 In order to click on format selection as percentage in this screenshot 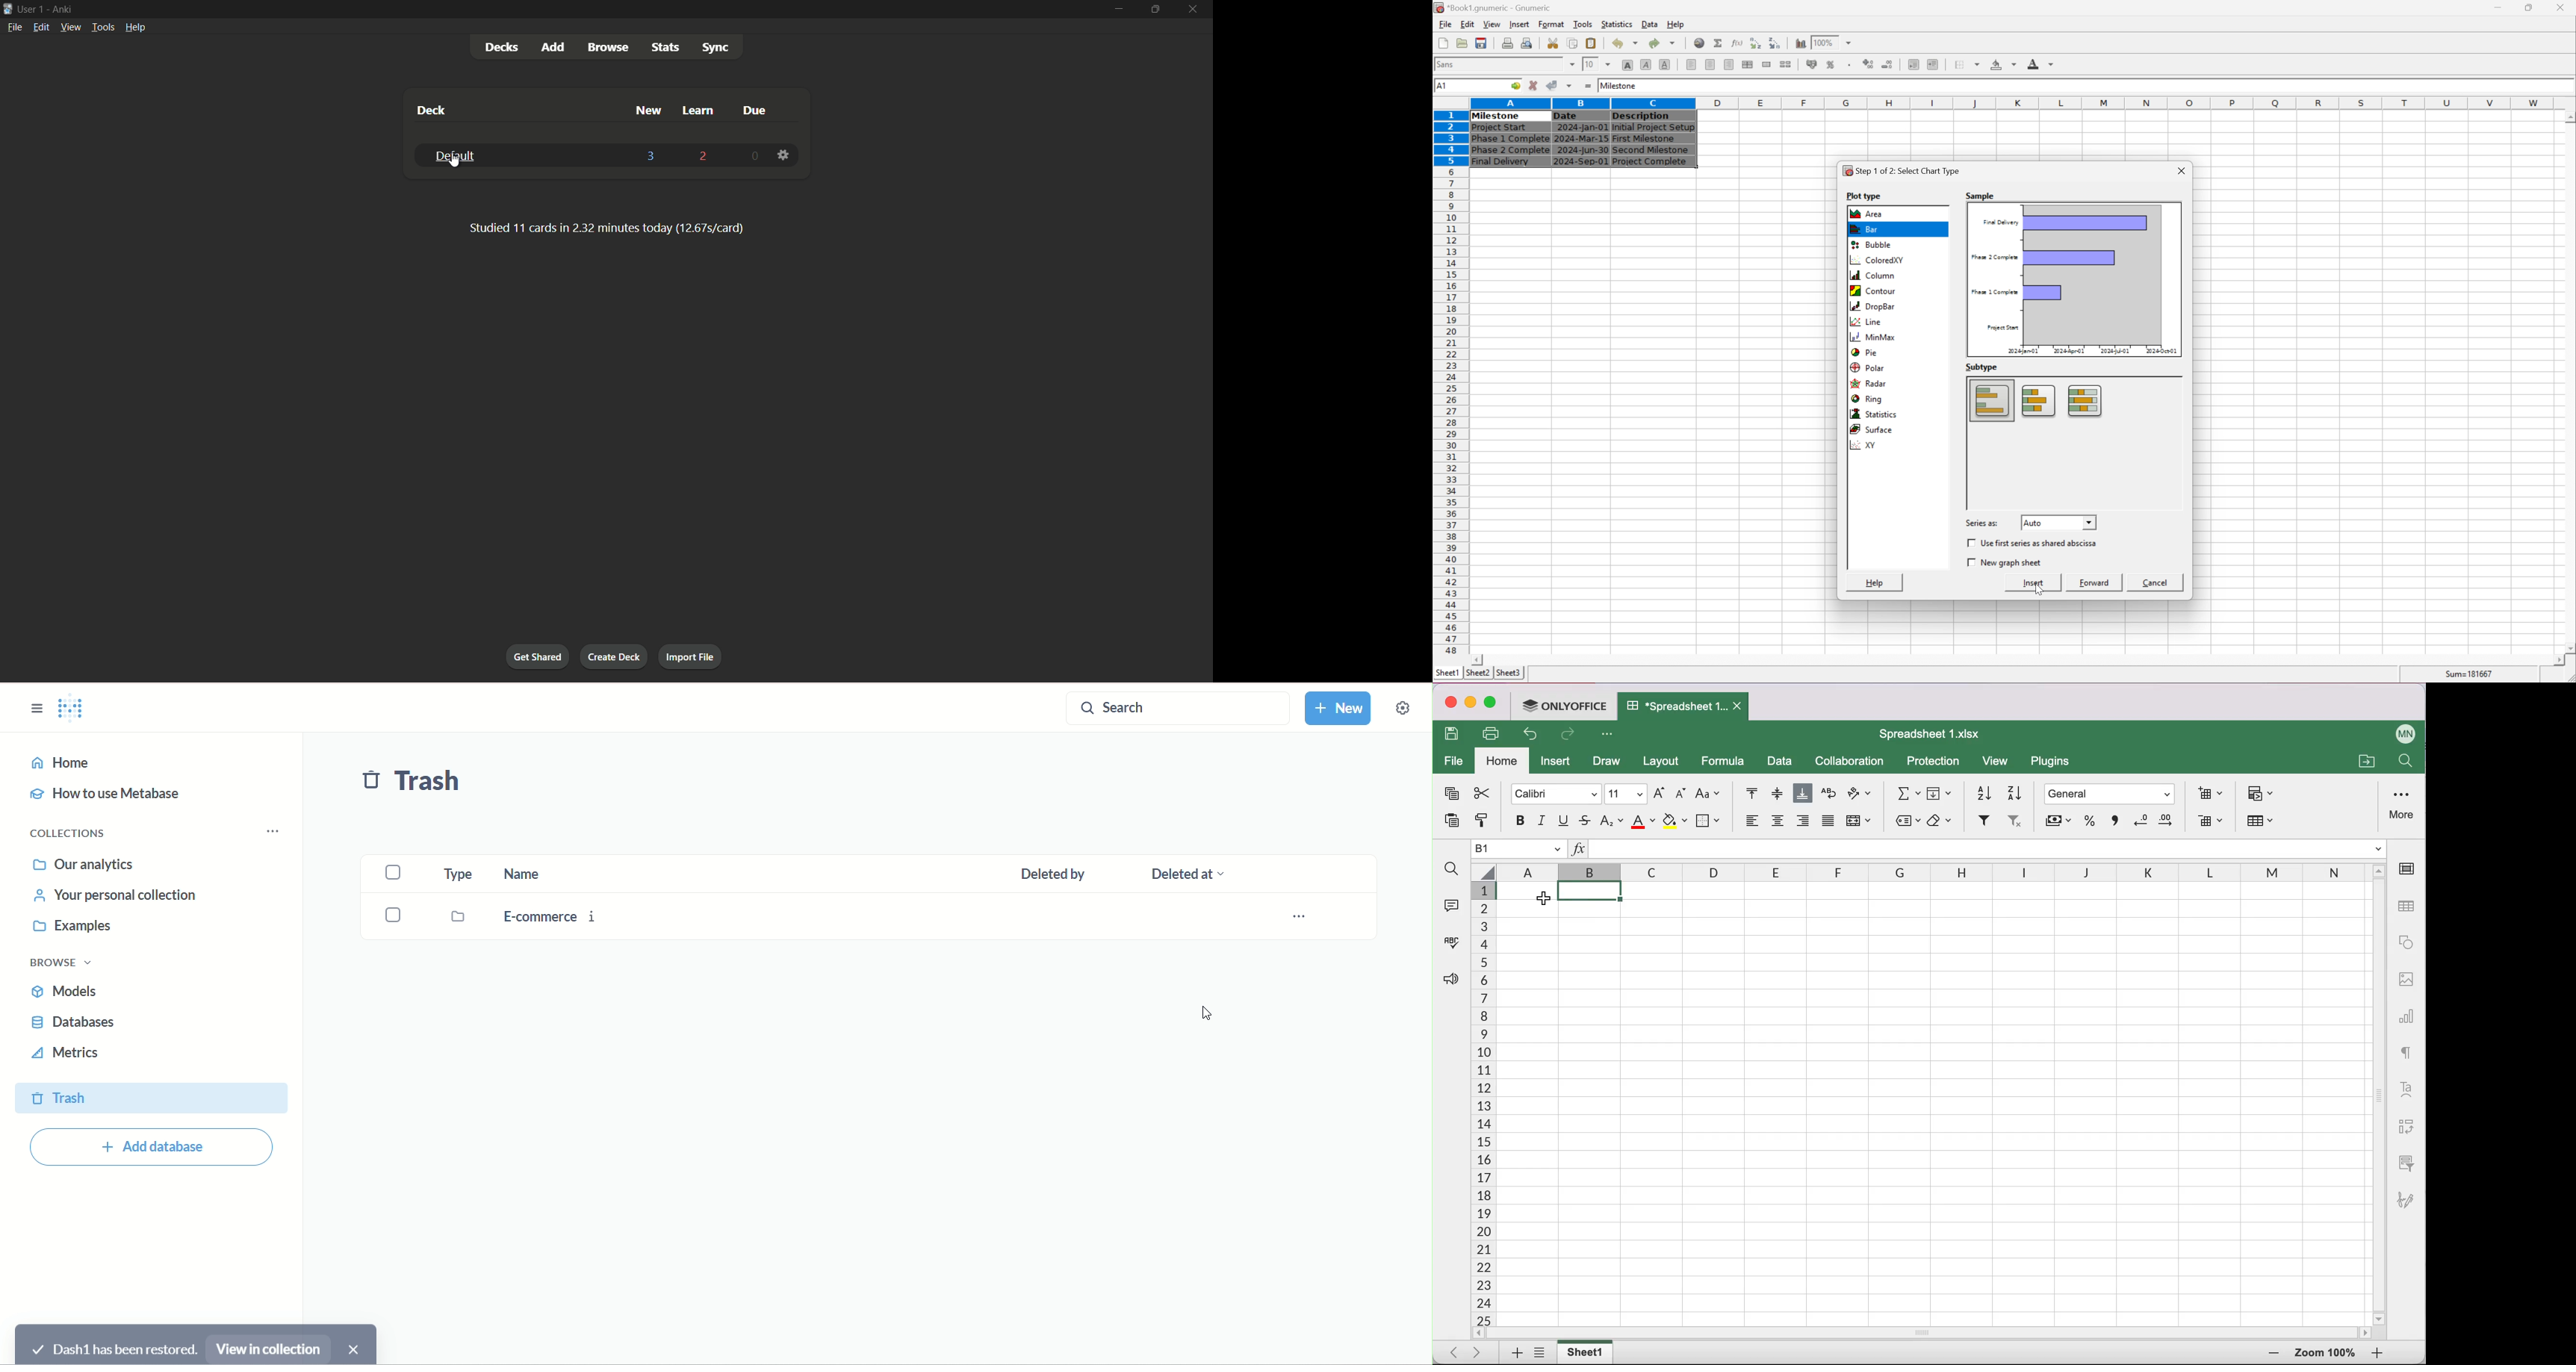, I will do `click(1831, 64)`.